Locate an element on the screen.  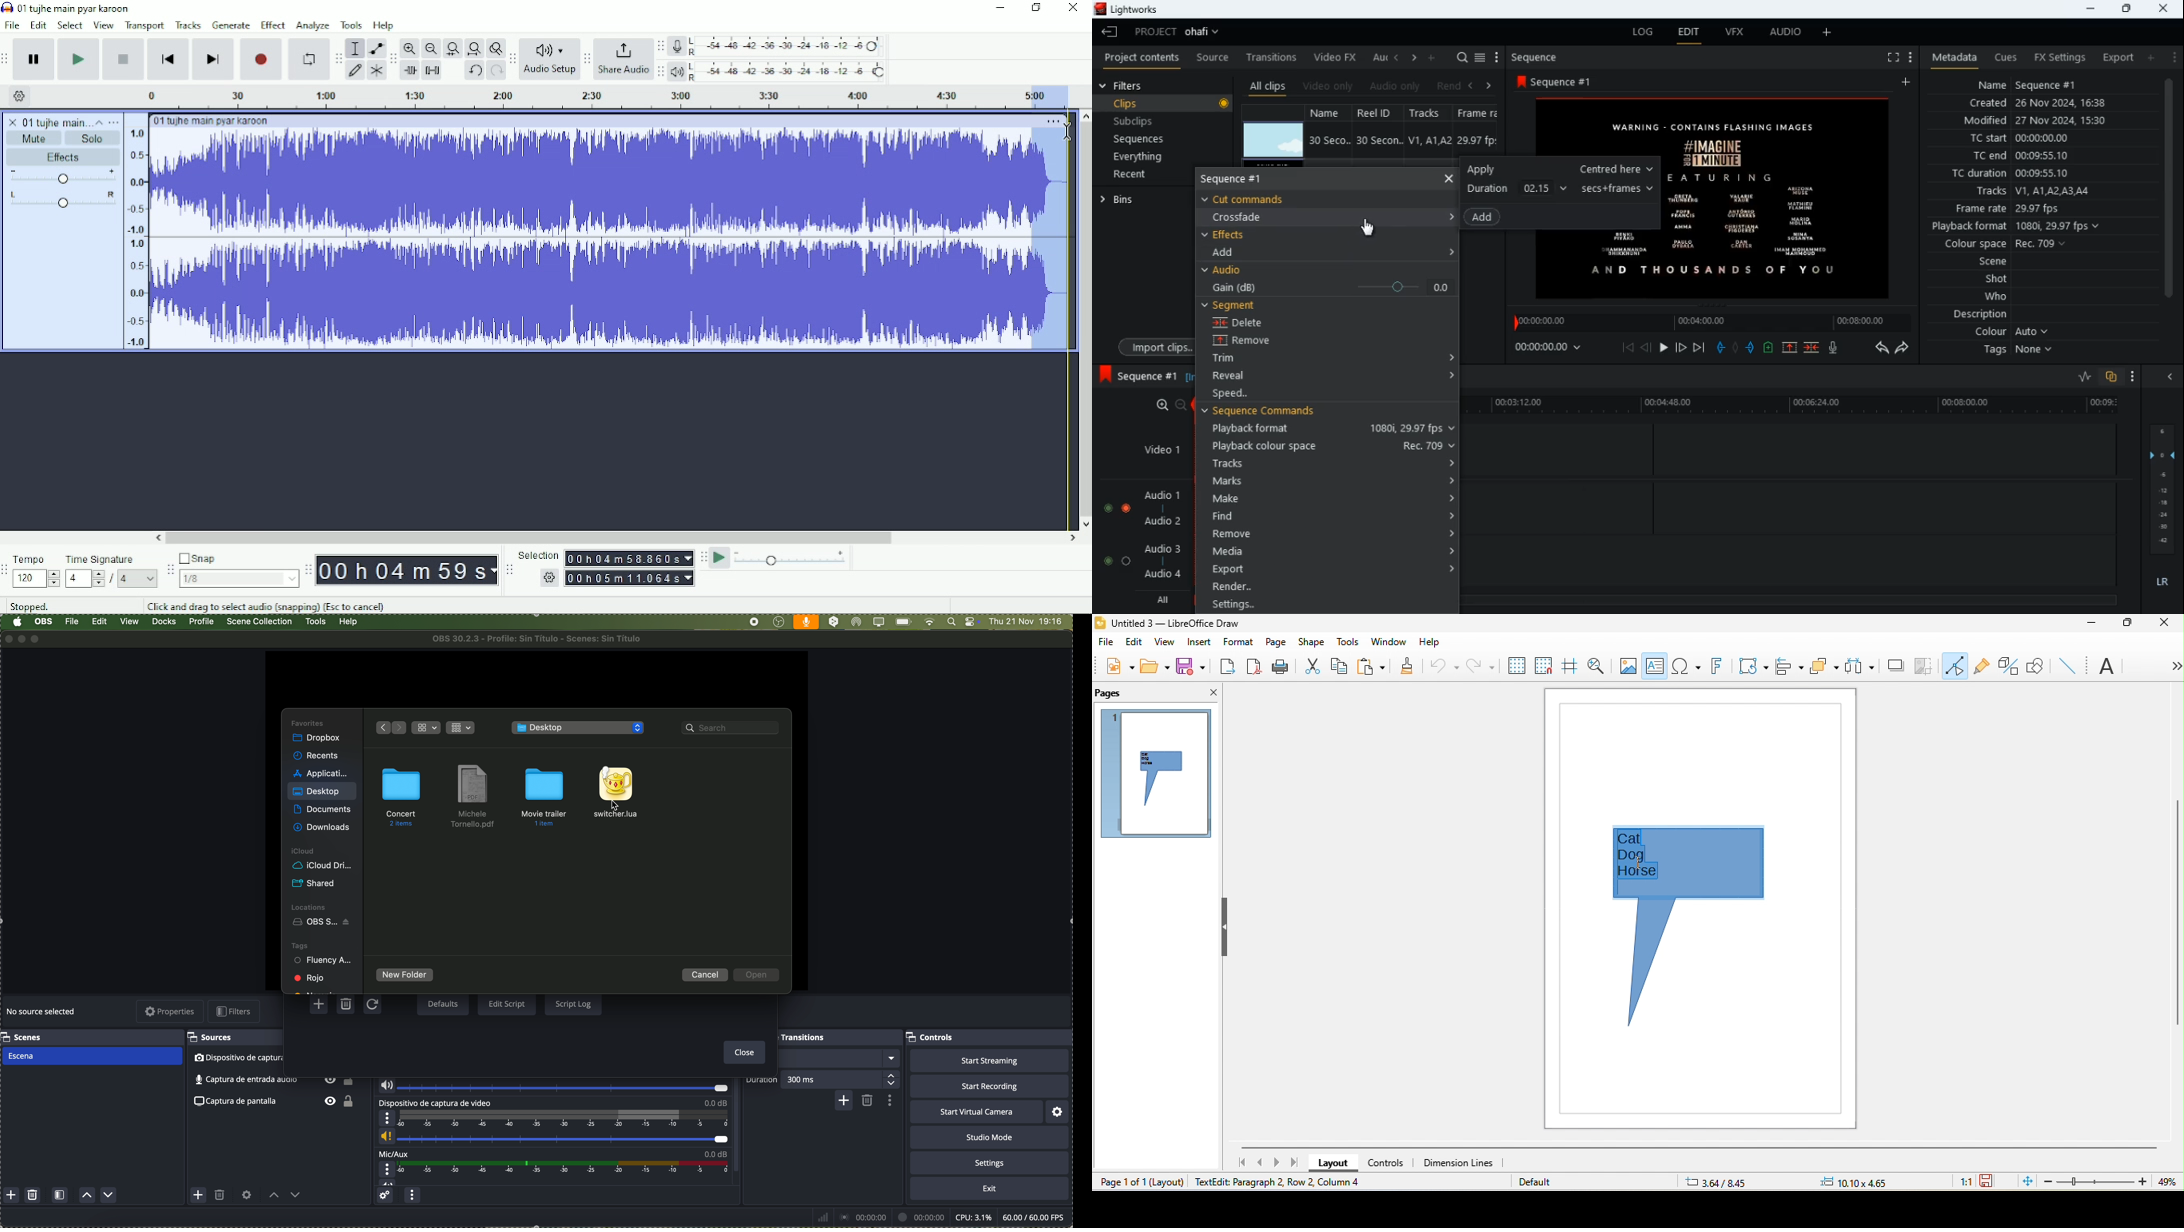
49% is located at coordinates (2166, 1180).